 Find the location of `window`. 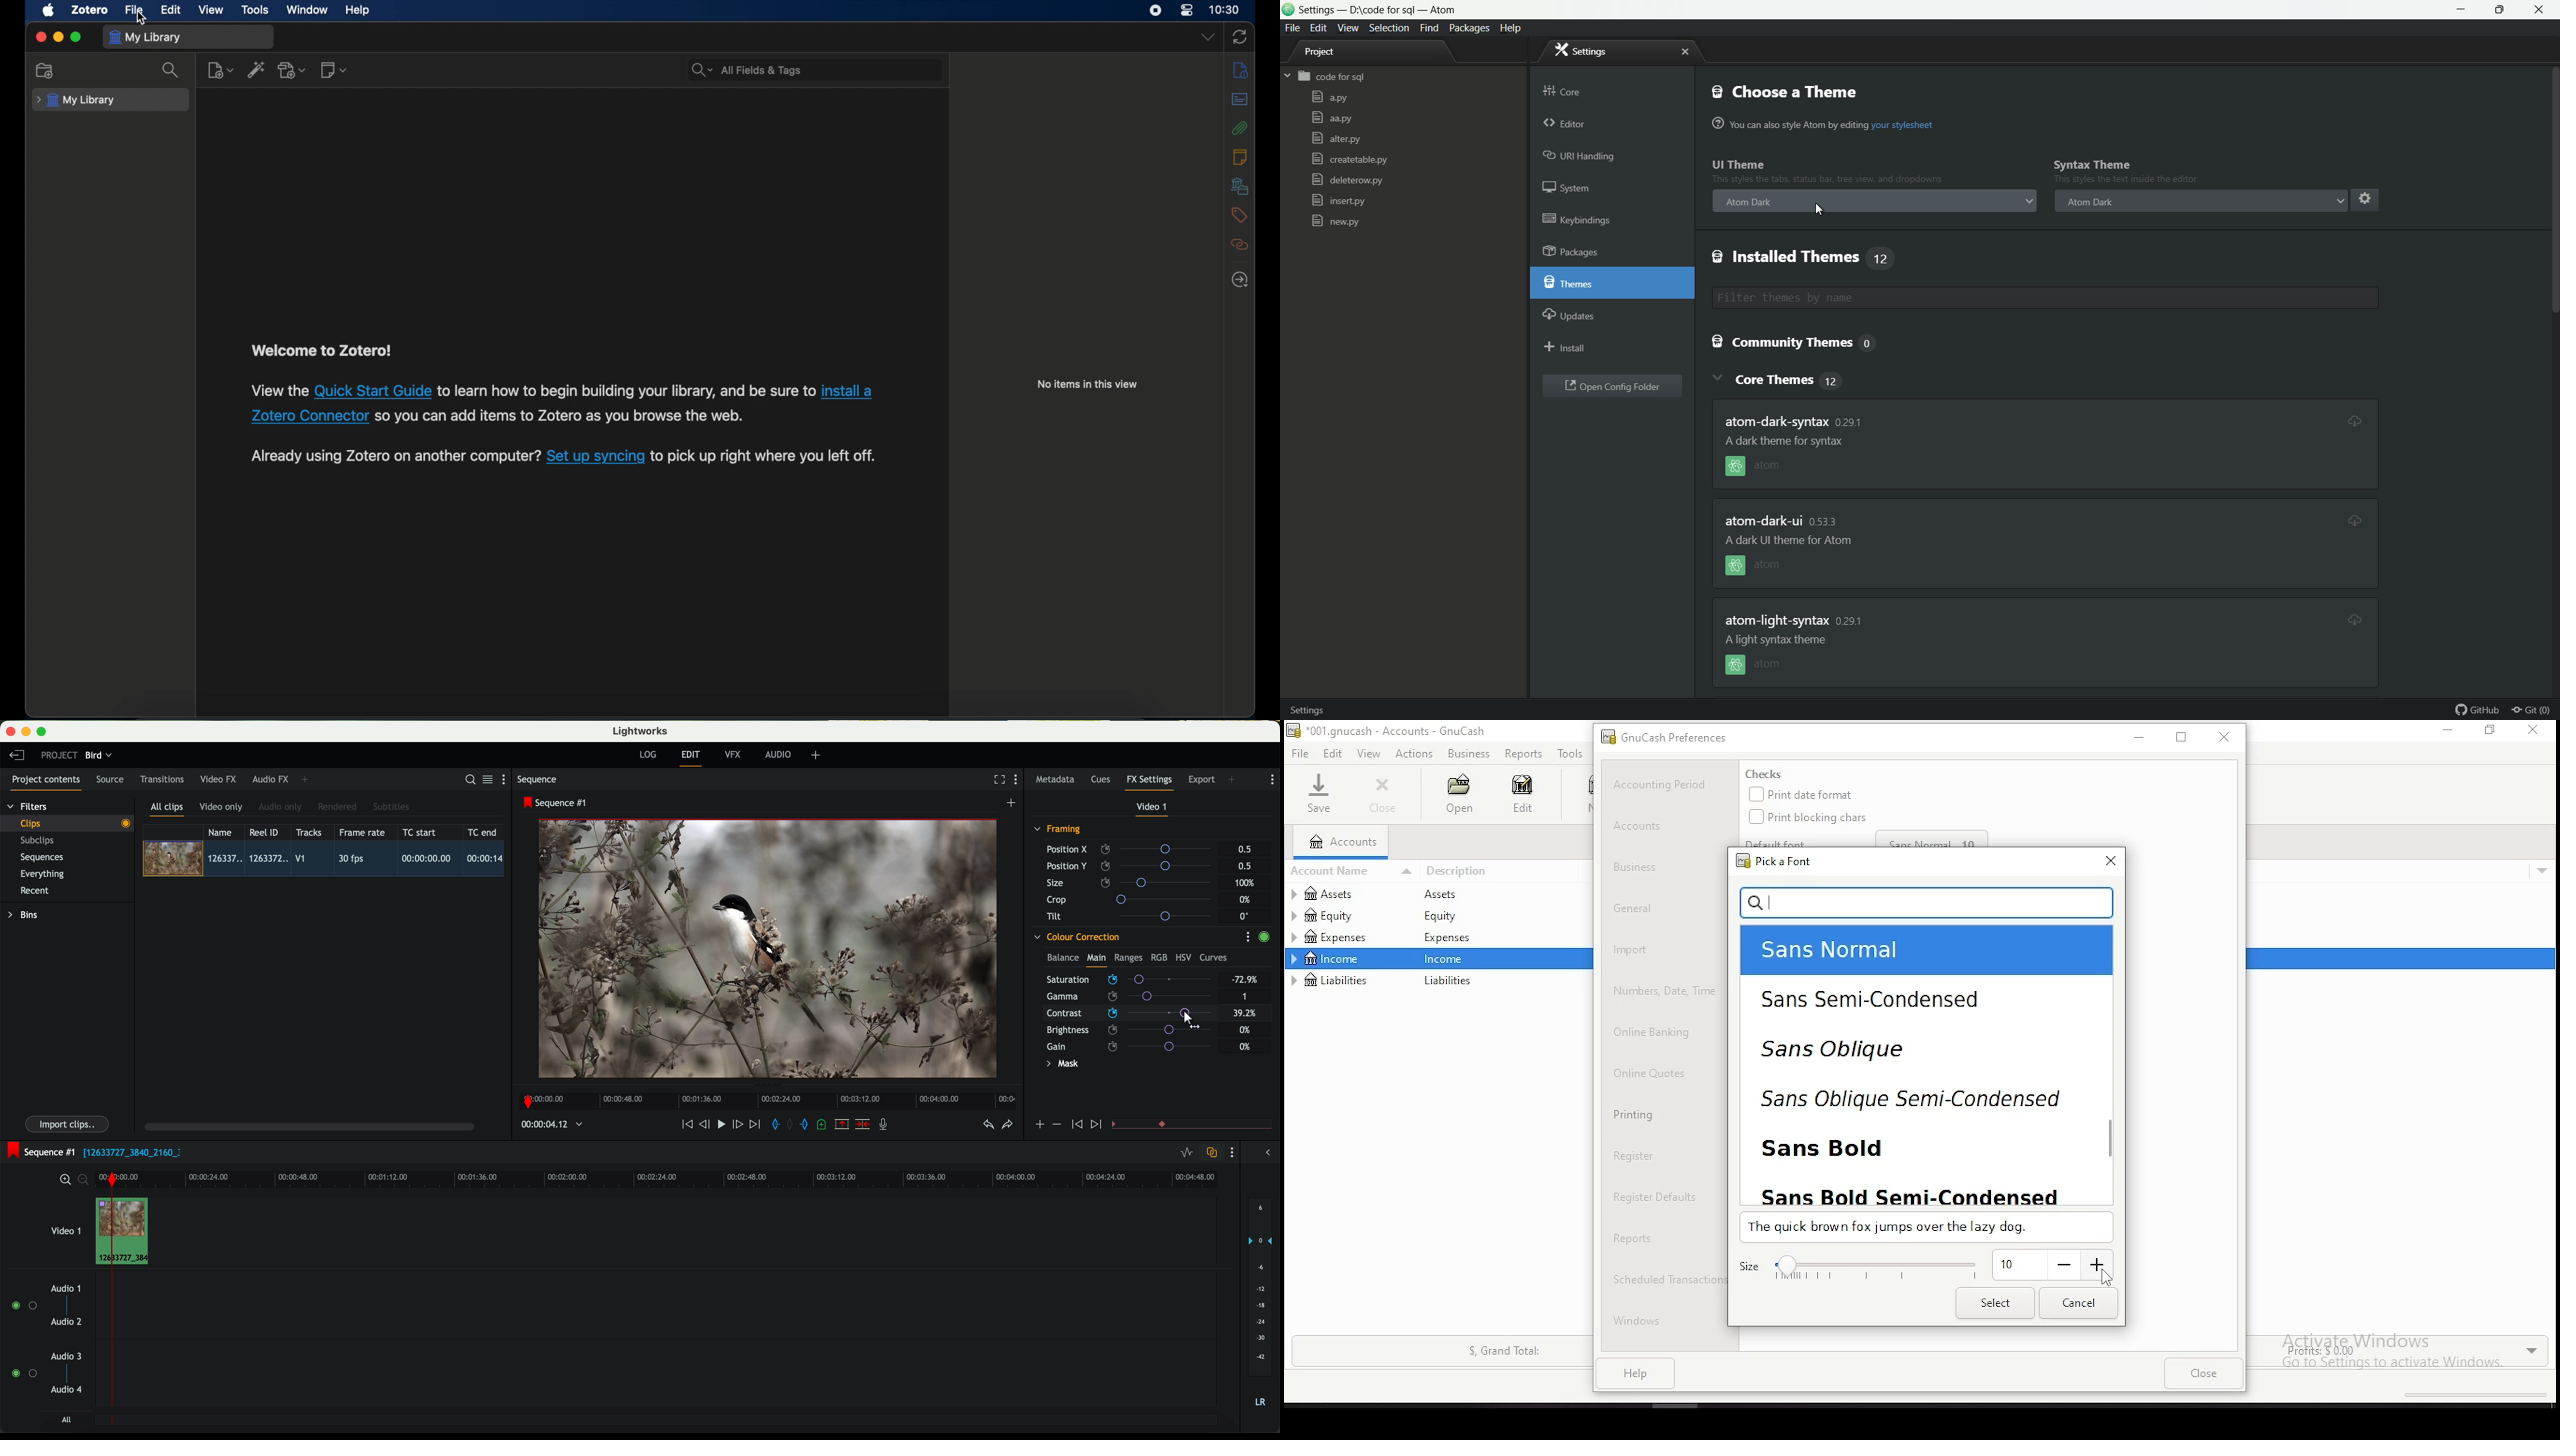

window is located at coordinates (307, 9).